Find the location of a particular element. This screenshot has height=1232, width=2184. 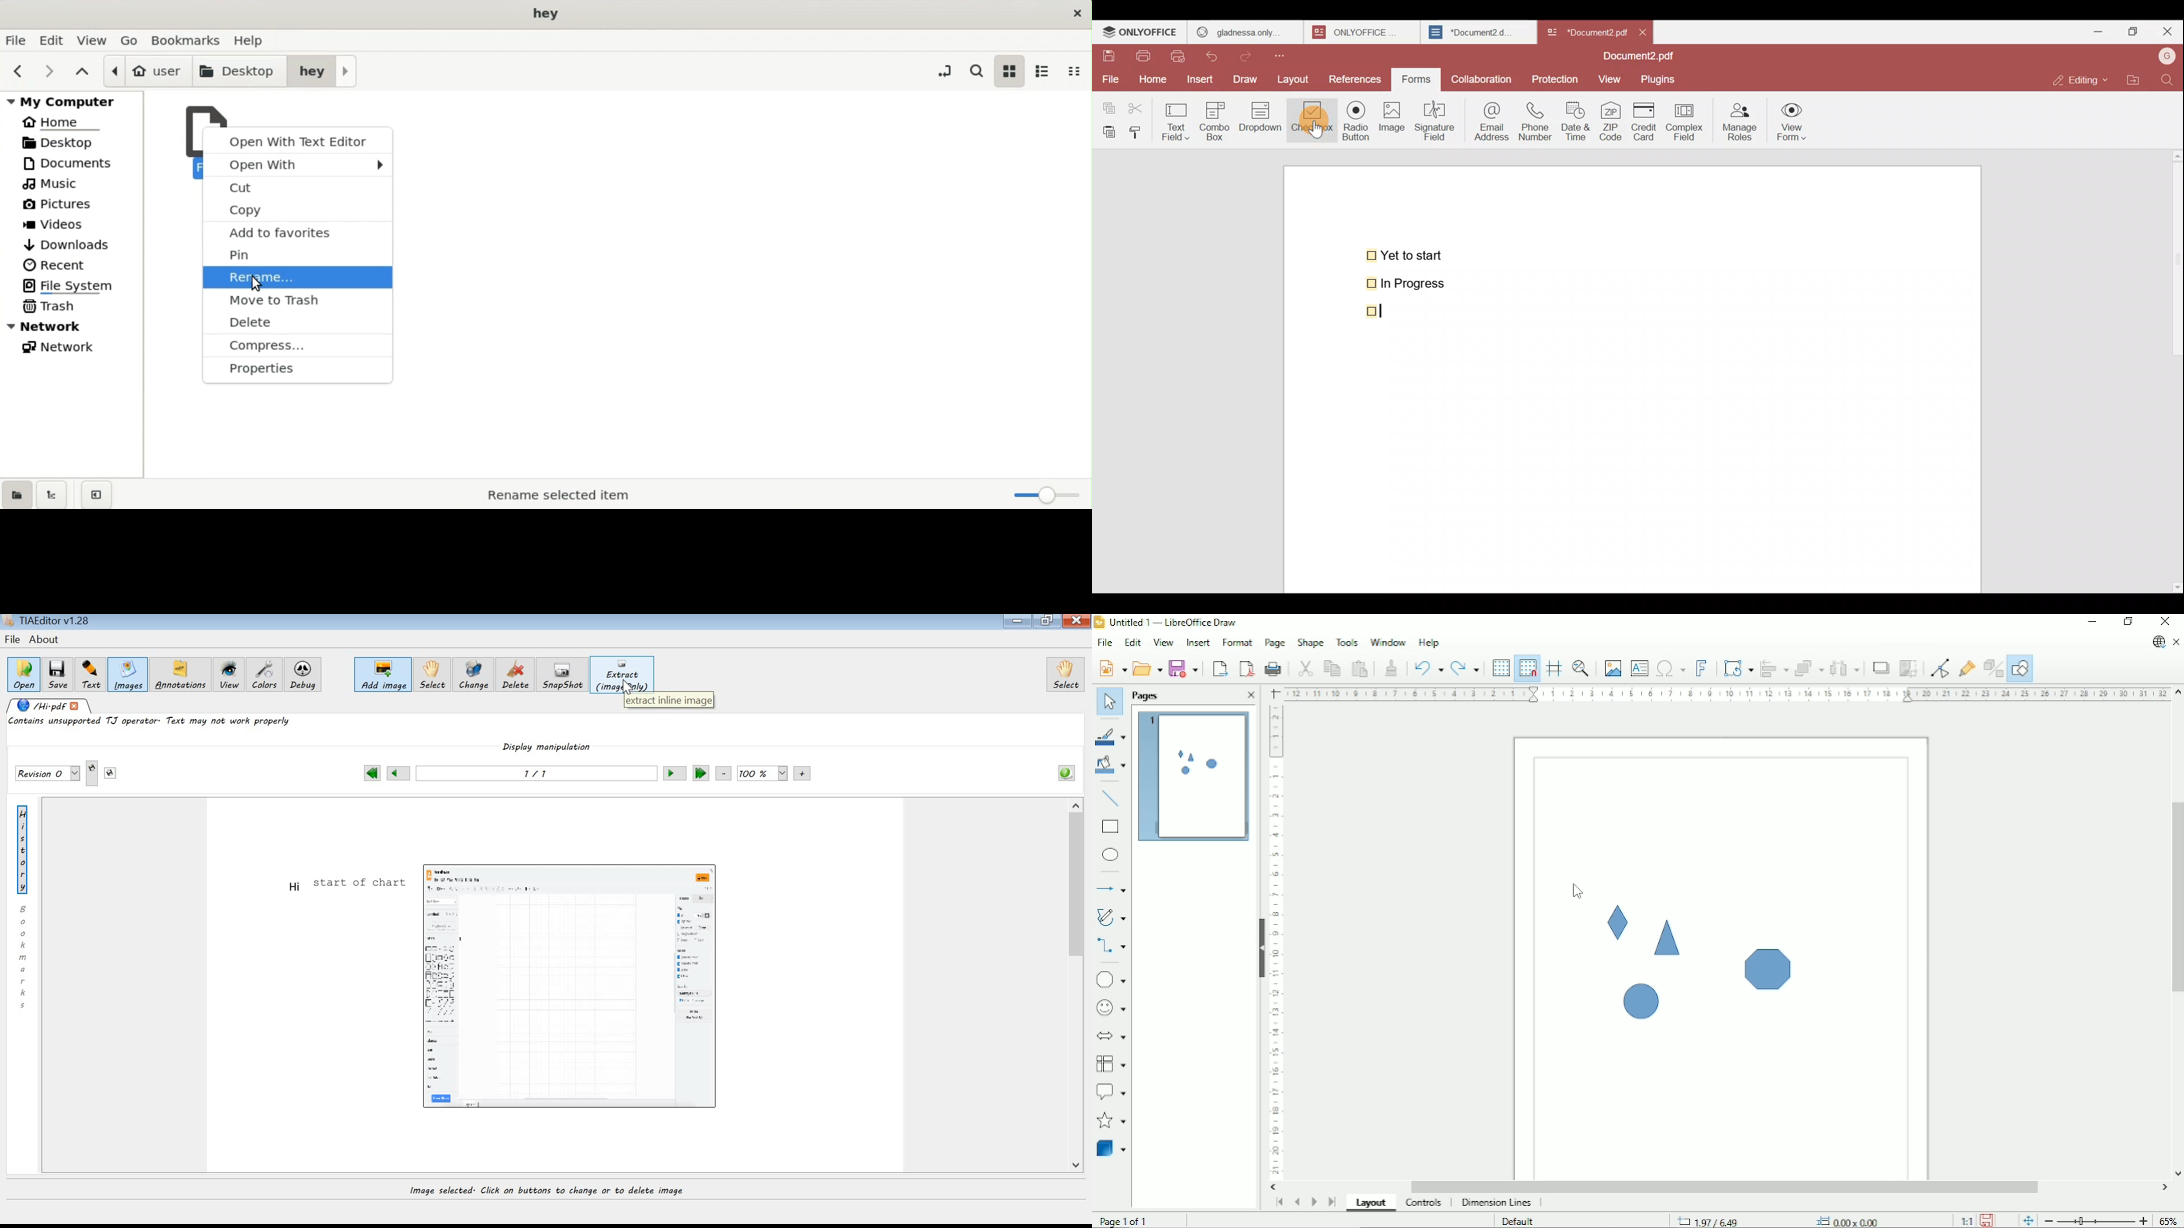

ZIP code is located at coordinates (1610, 122).